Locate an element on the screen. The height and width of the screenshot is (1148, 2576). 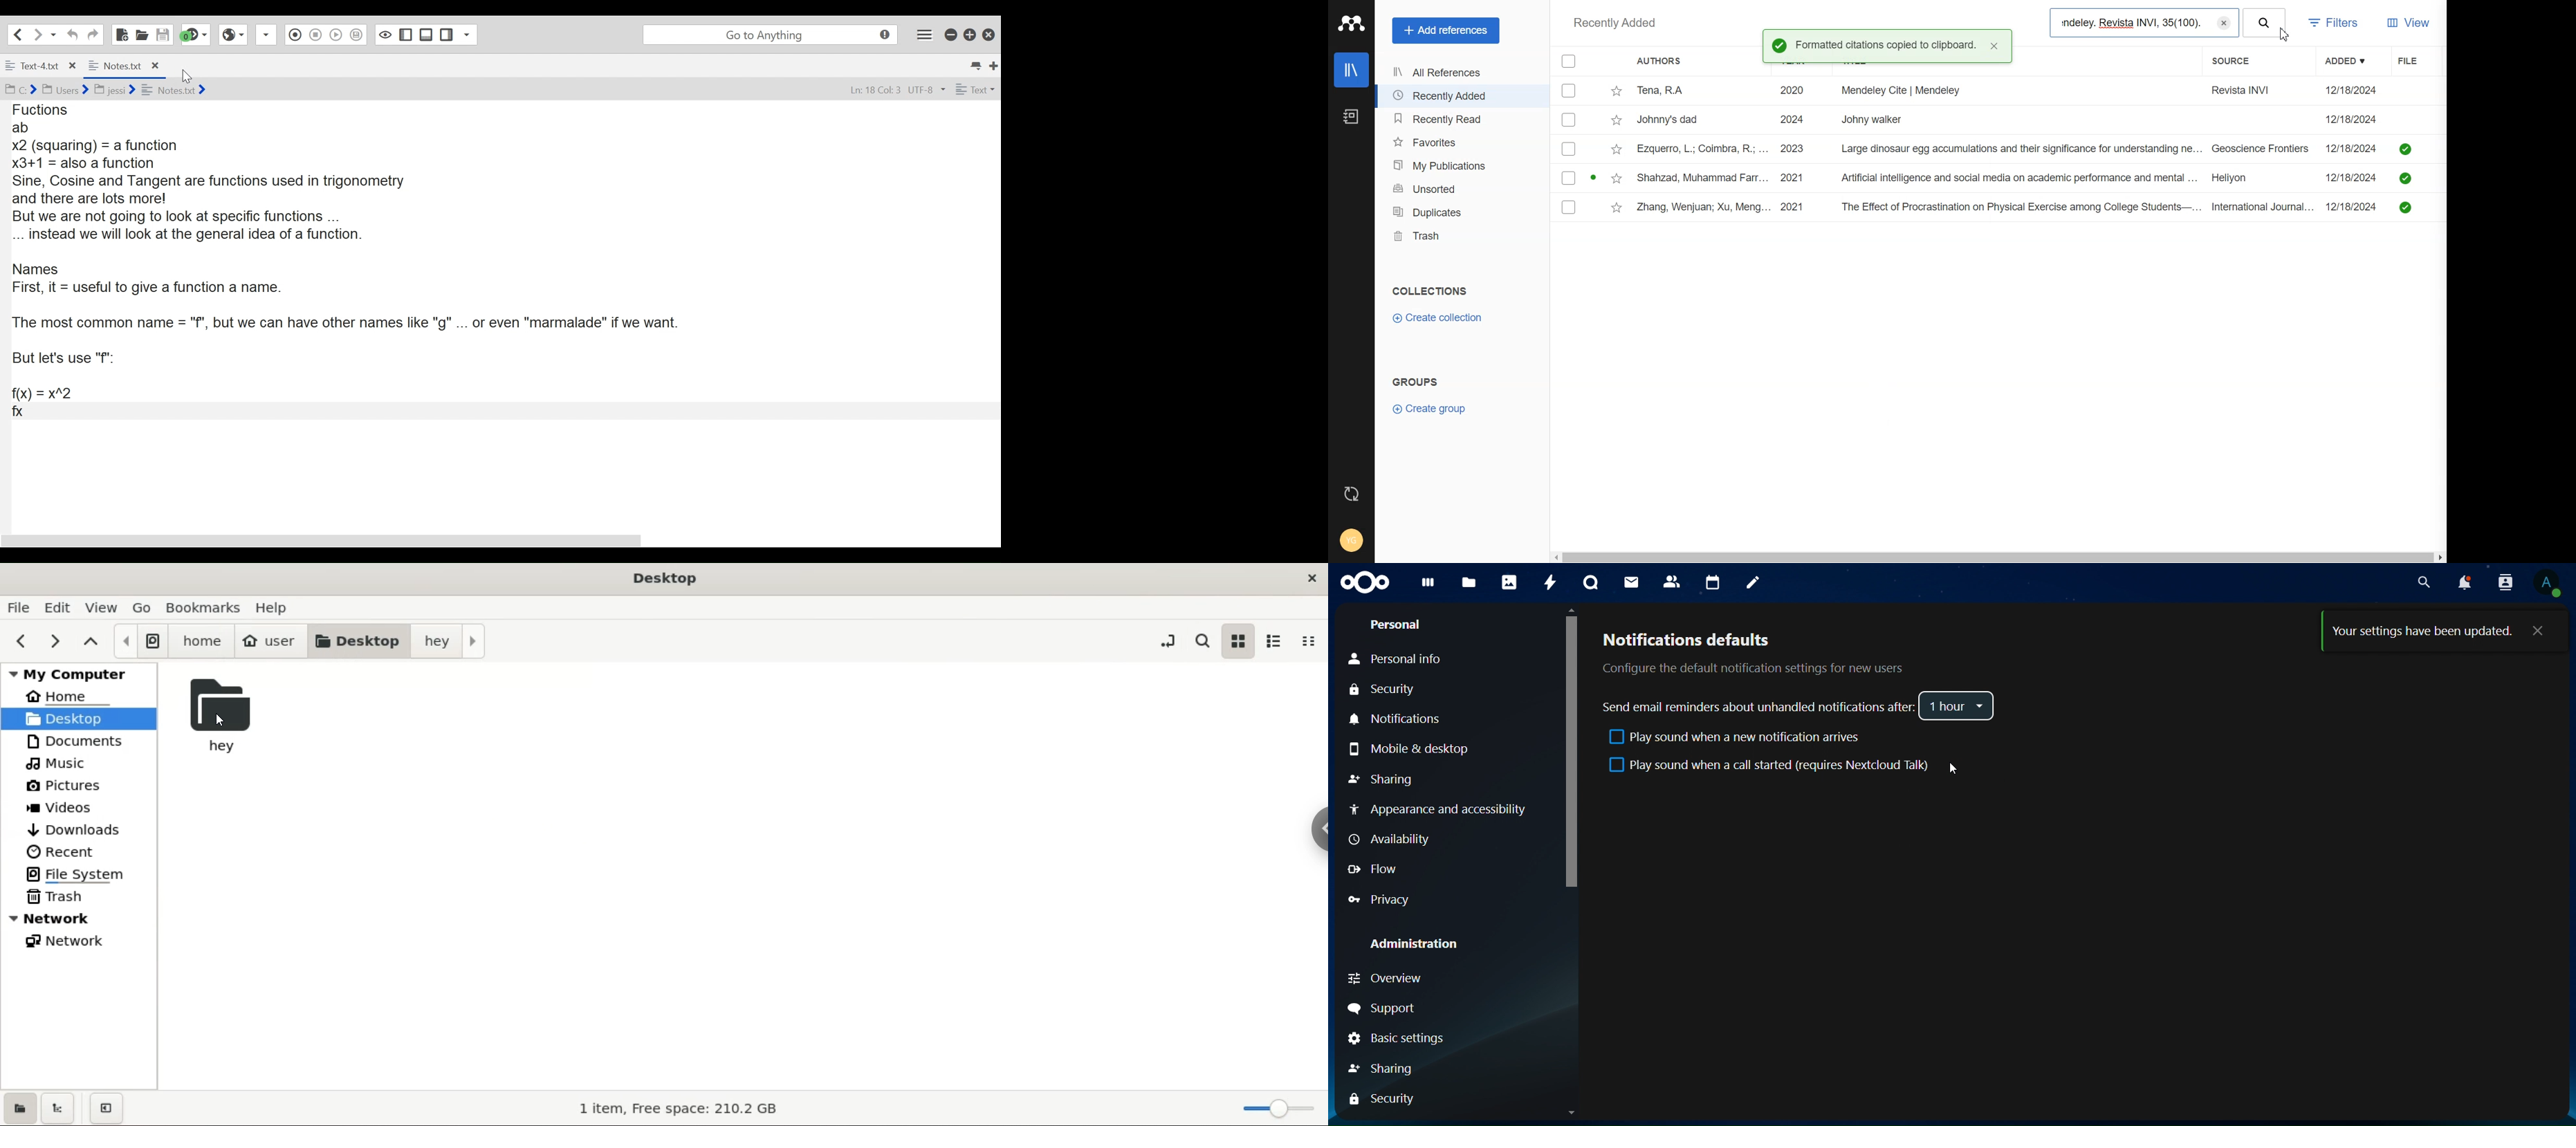
Horizontal scroll bar is located at coordinates (1998, 558).